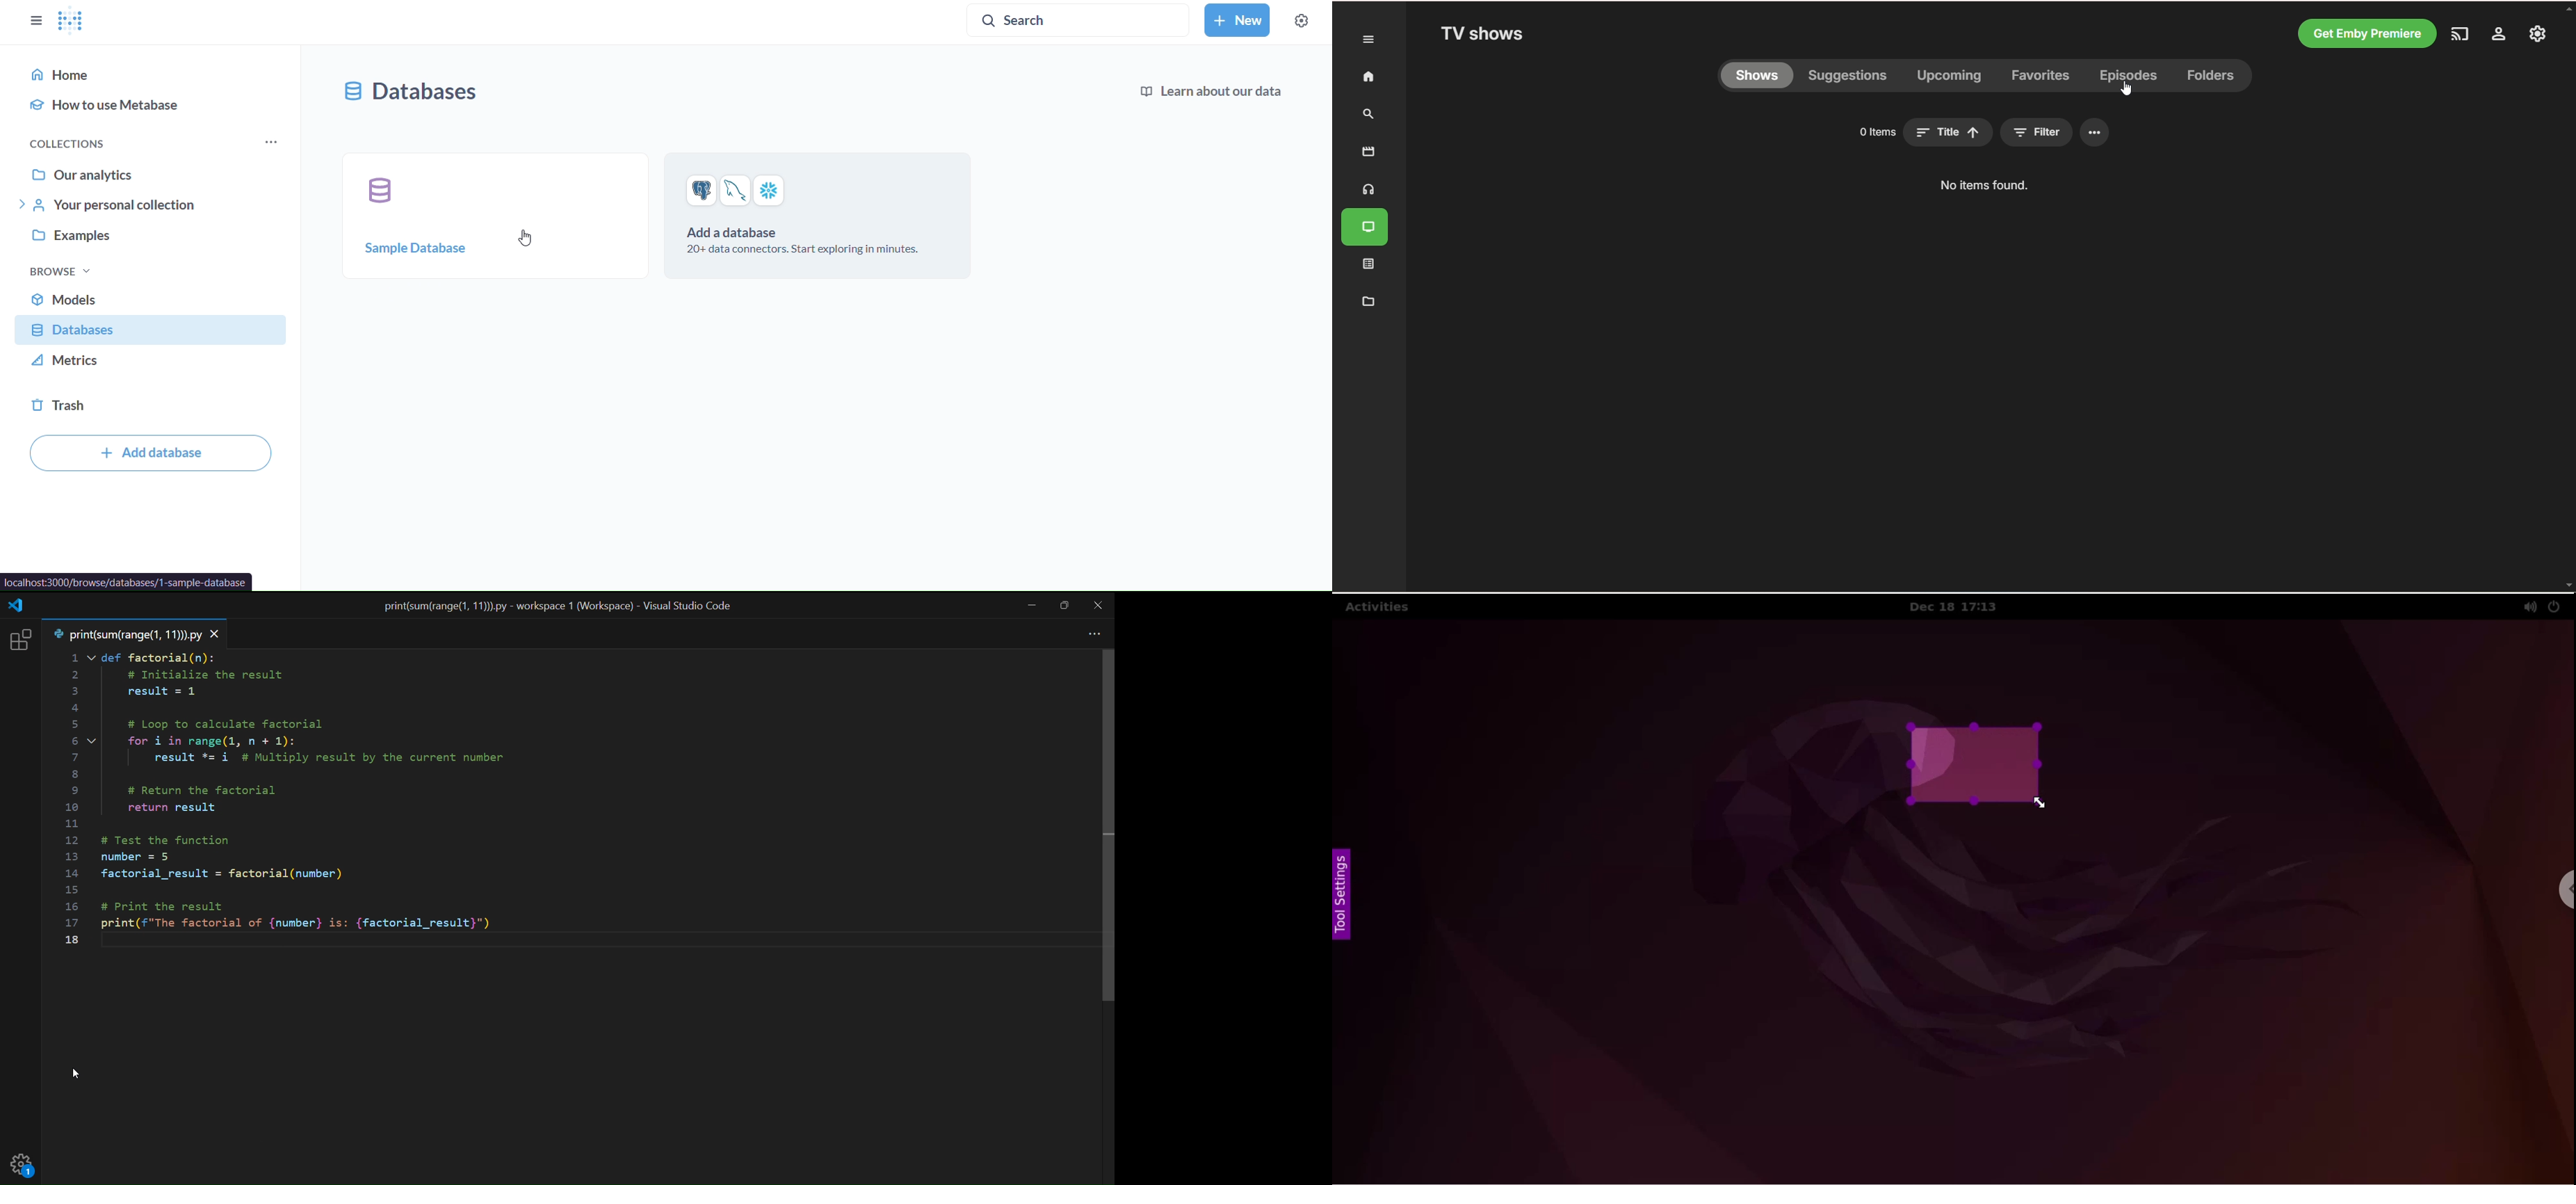 This screenshot has width=2576, height=1204. What do you see at coordinates (87, 141) in the screenshot?
I see `collections` at bounding box center [87, 141].